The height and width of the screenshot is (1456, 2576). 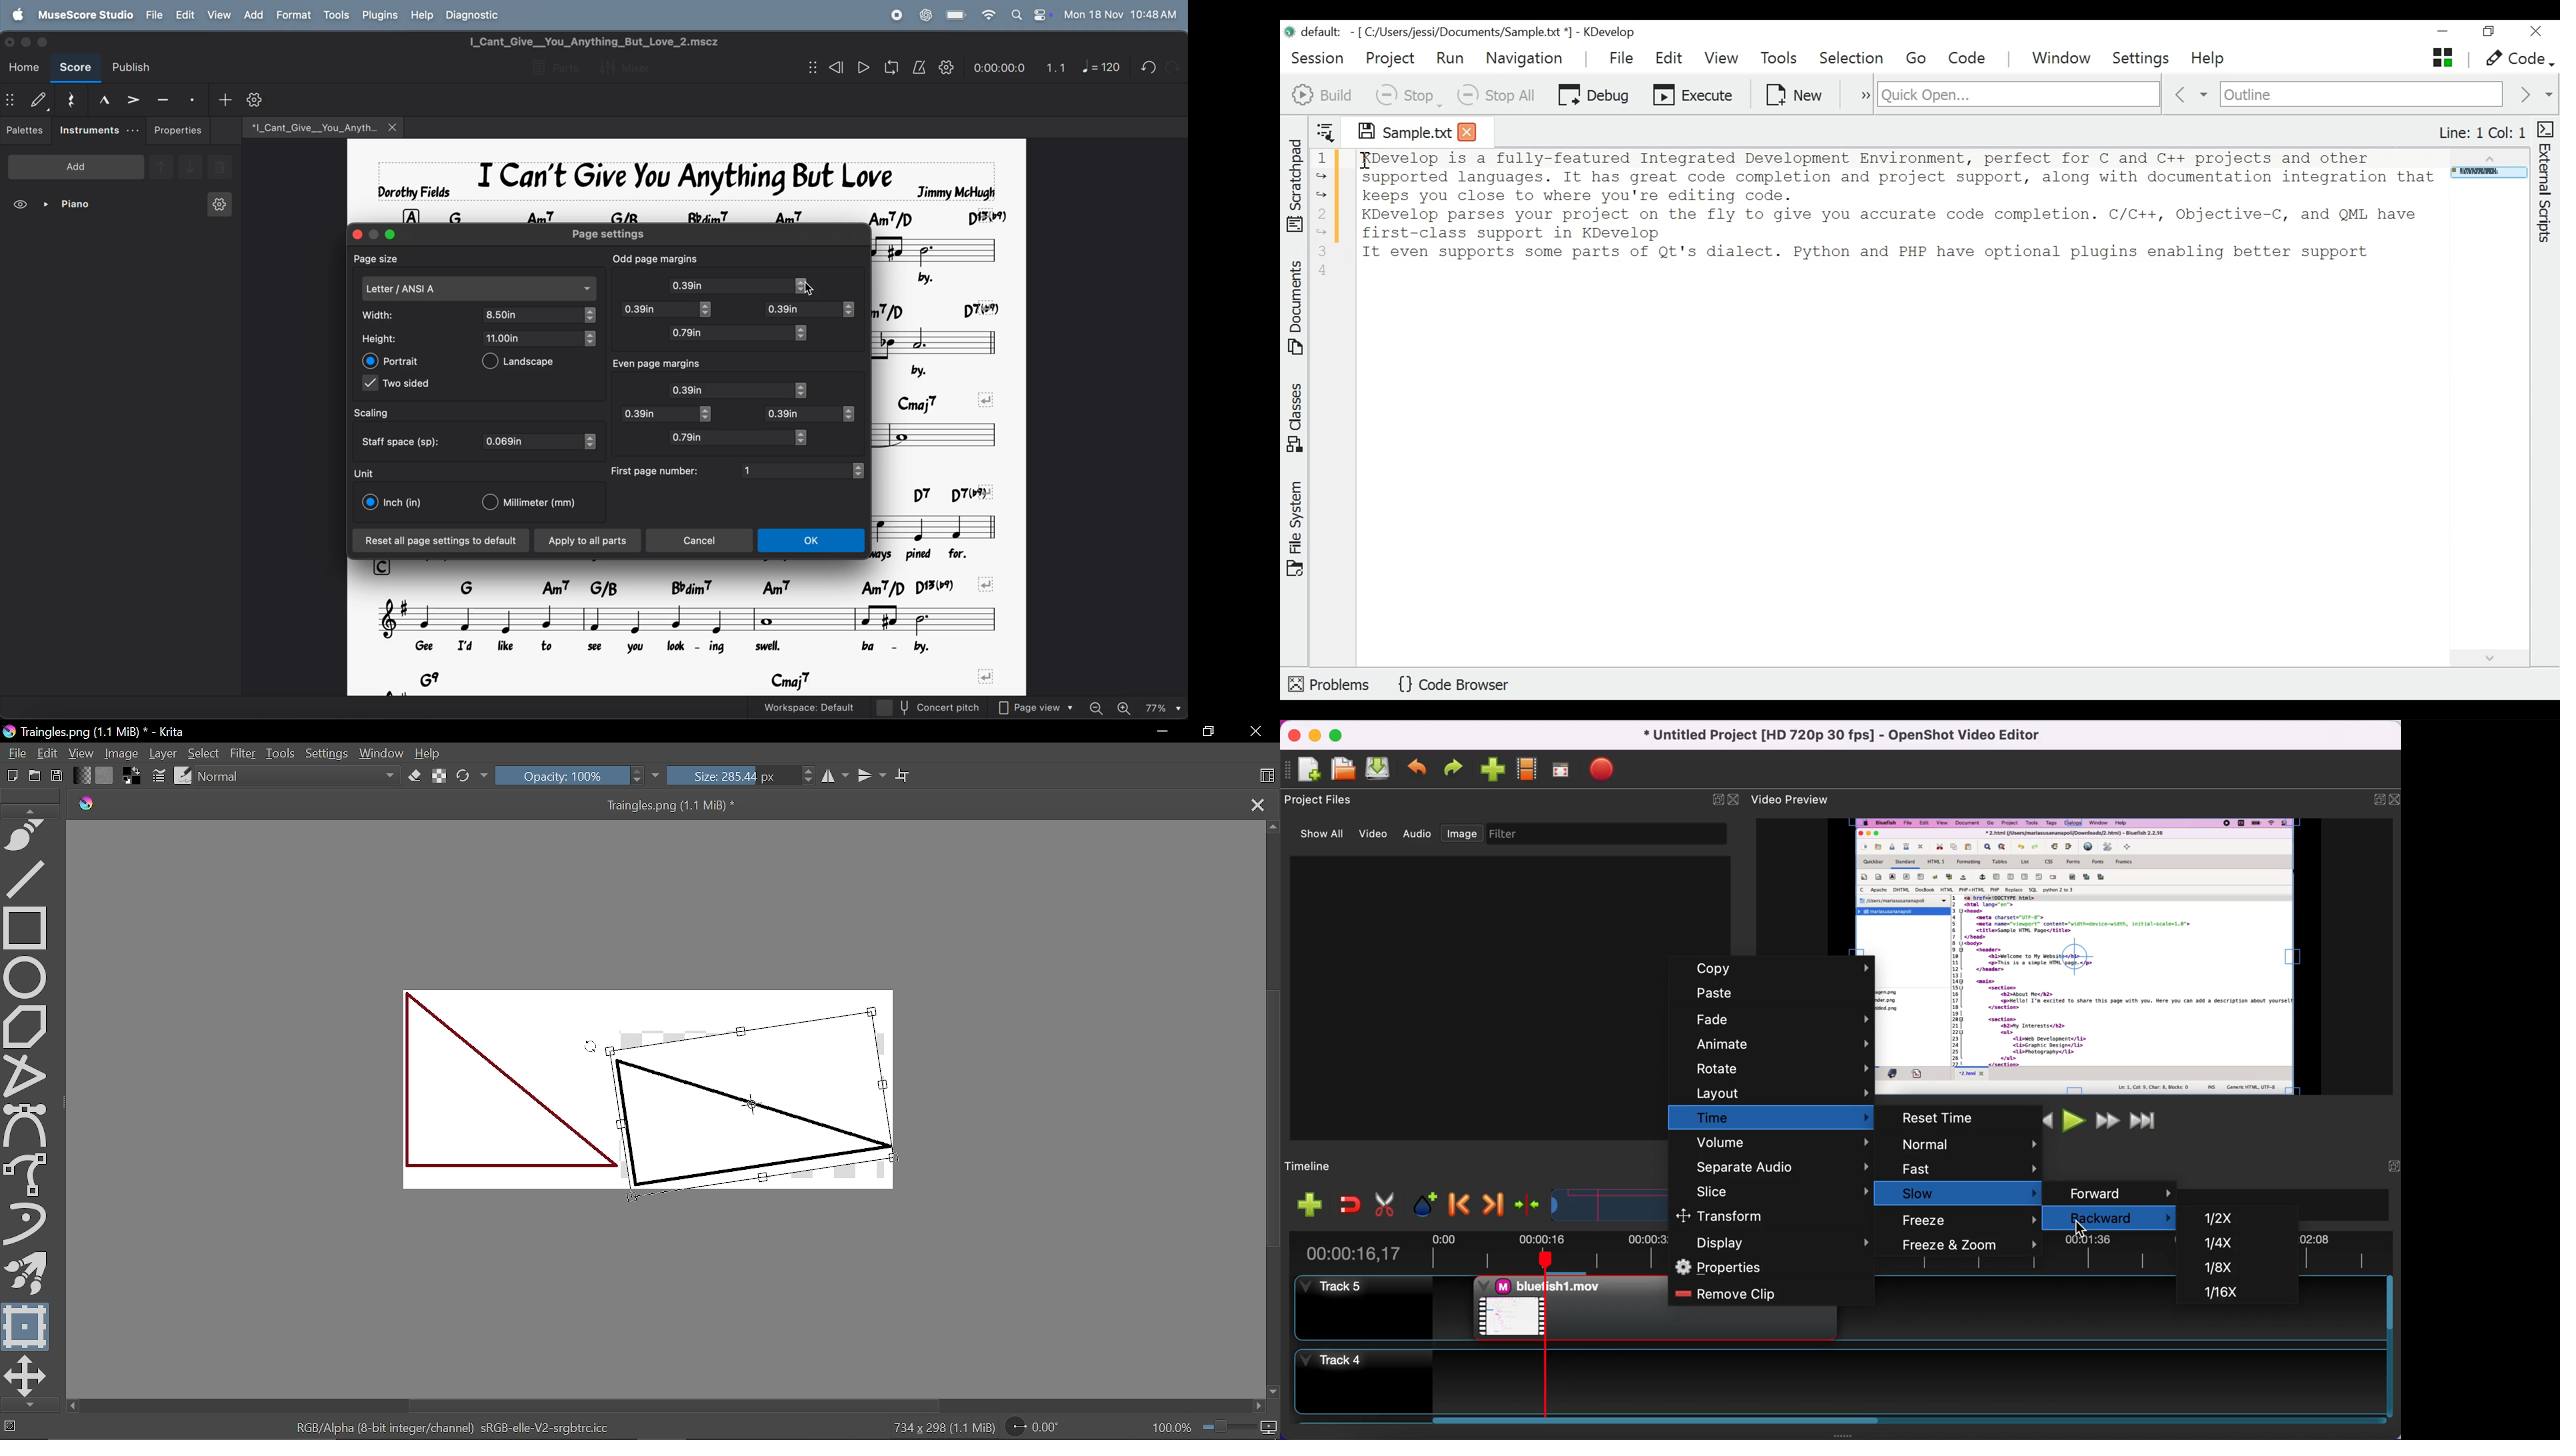 I want to click on timeline, so click(x=1599, y=1202).